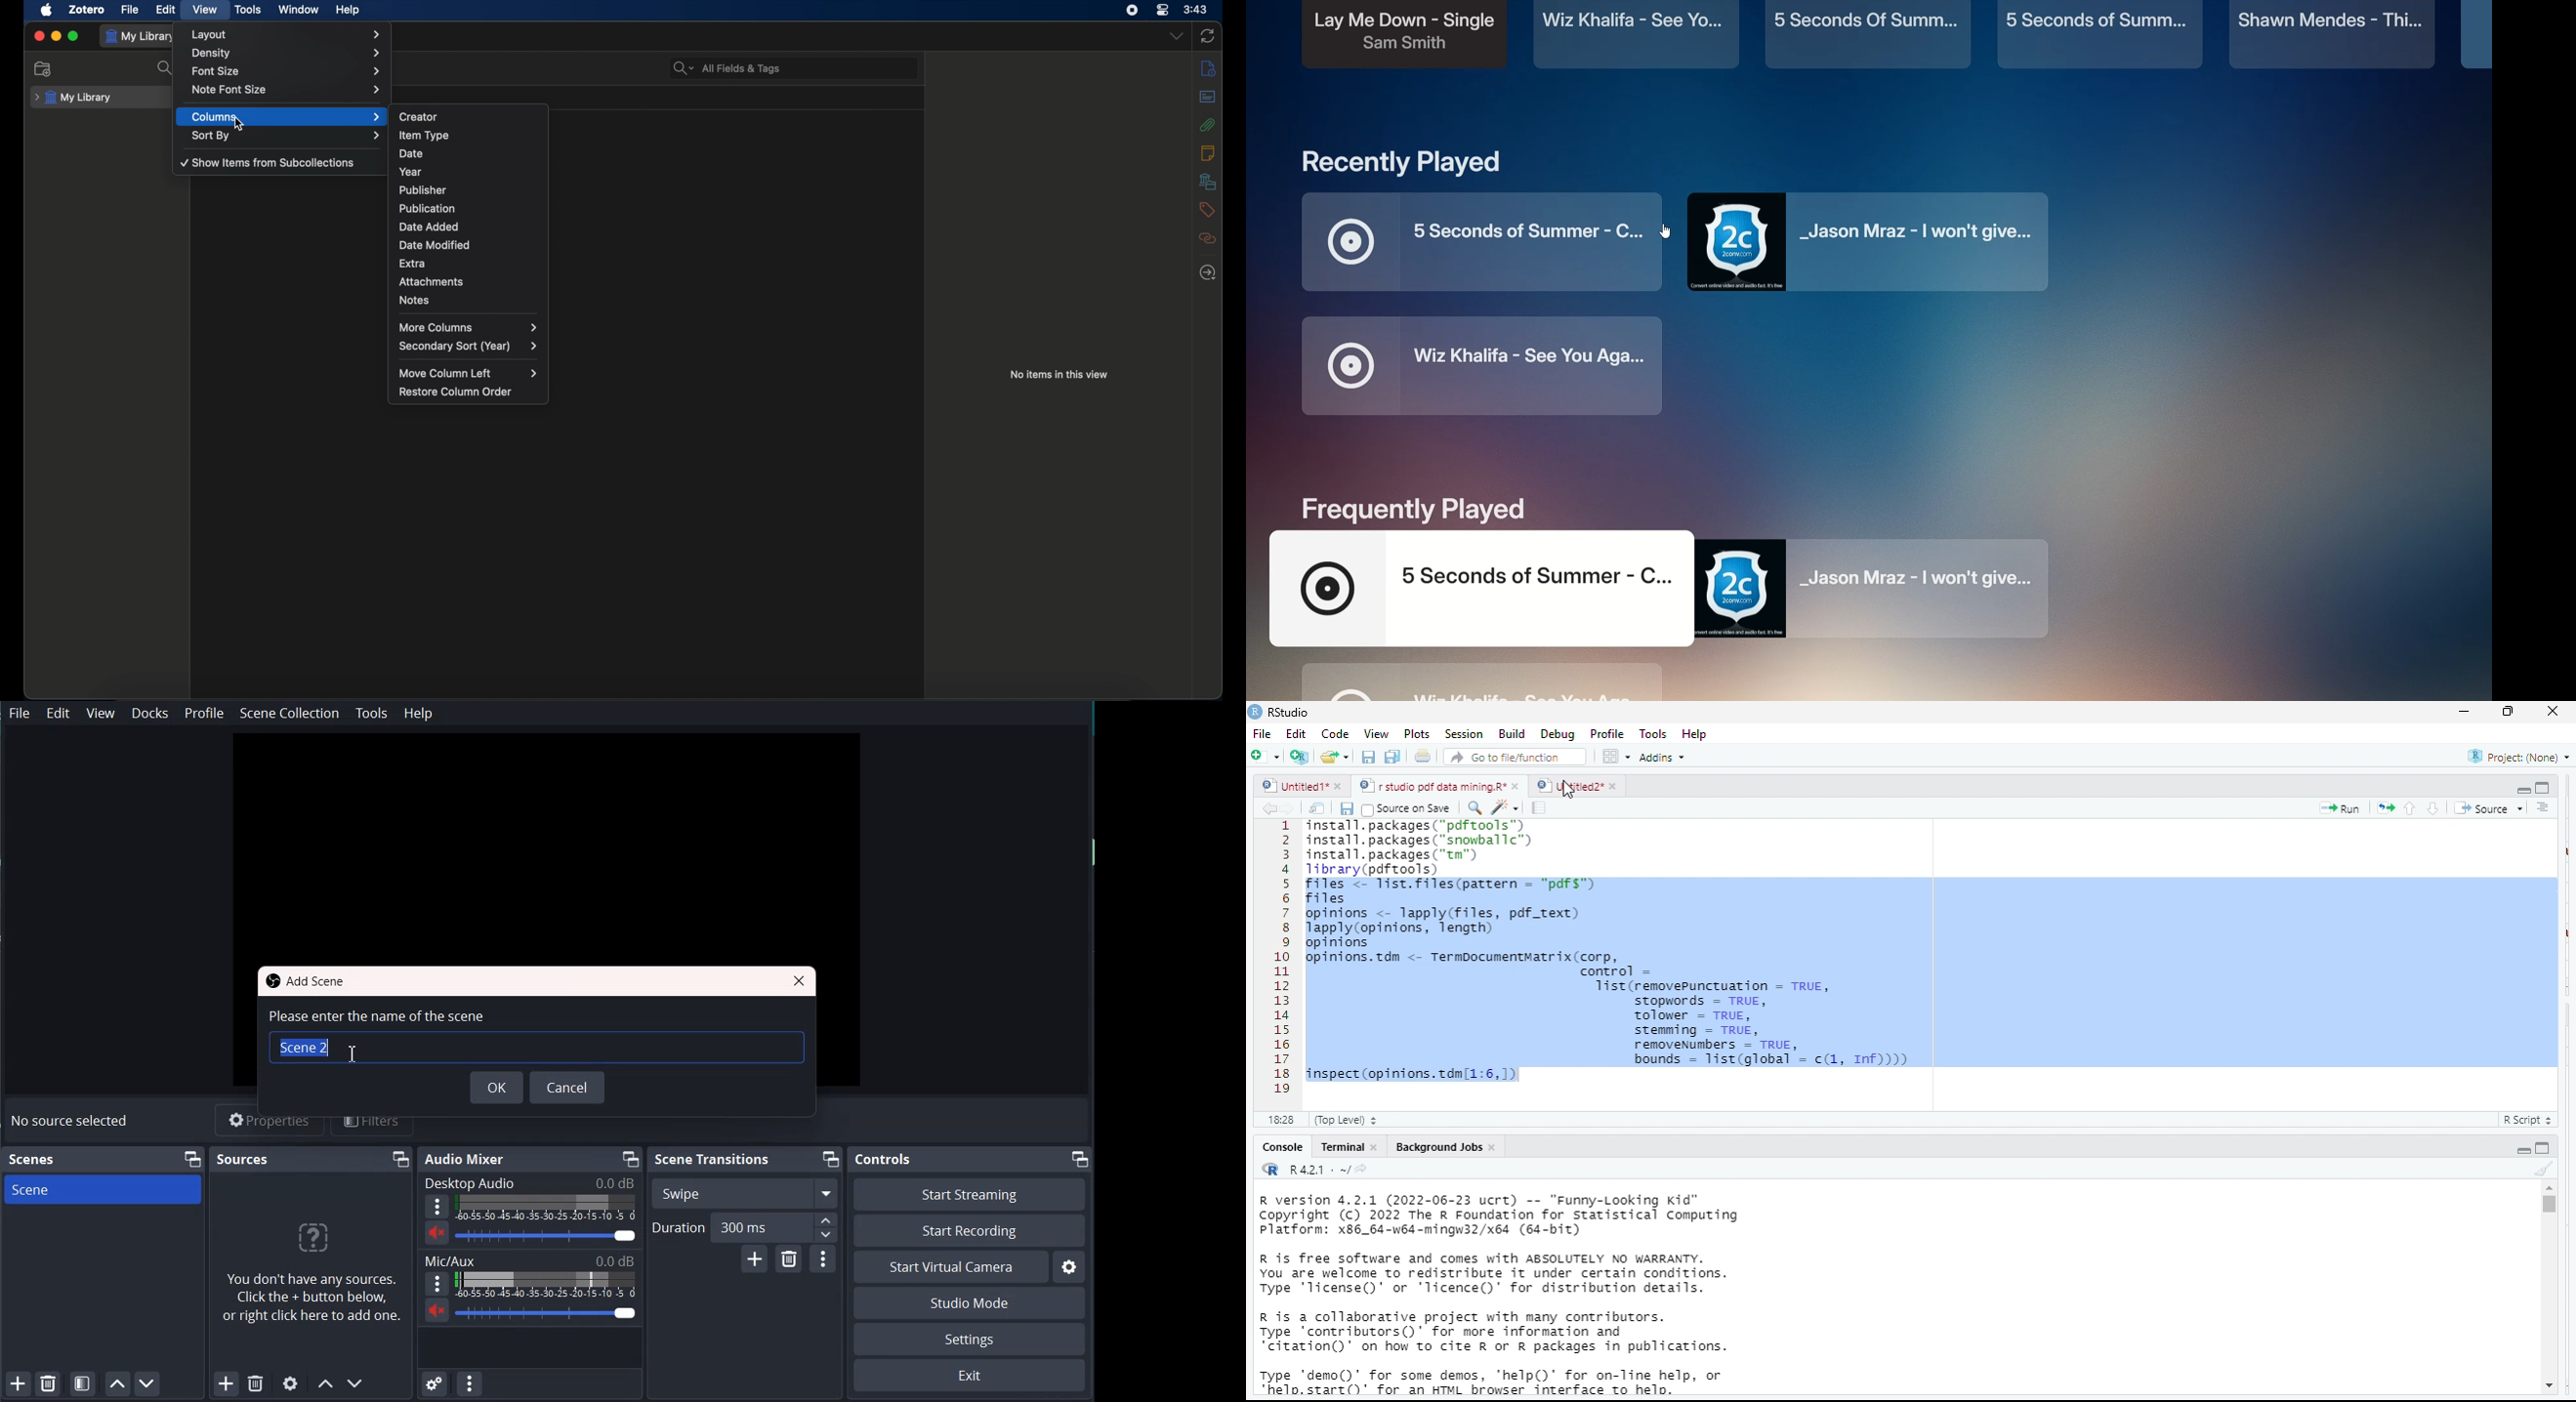 This screenshot has height=1428, width=2576. I want to click on Text Cursor, so click(353, 1054).